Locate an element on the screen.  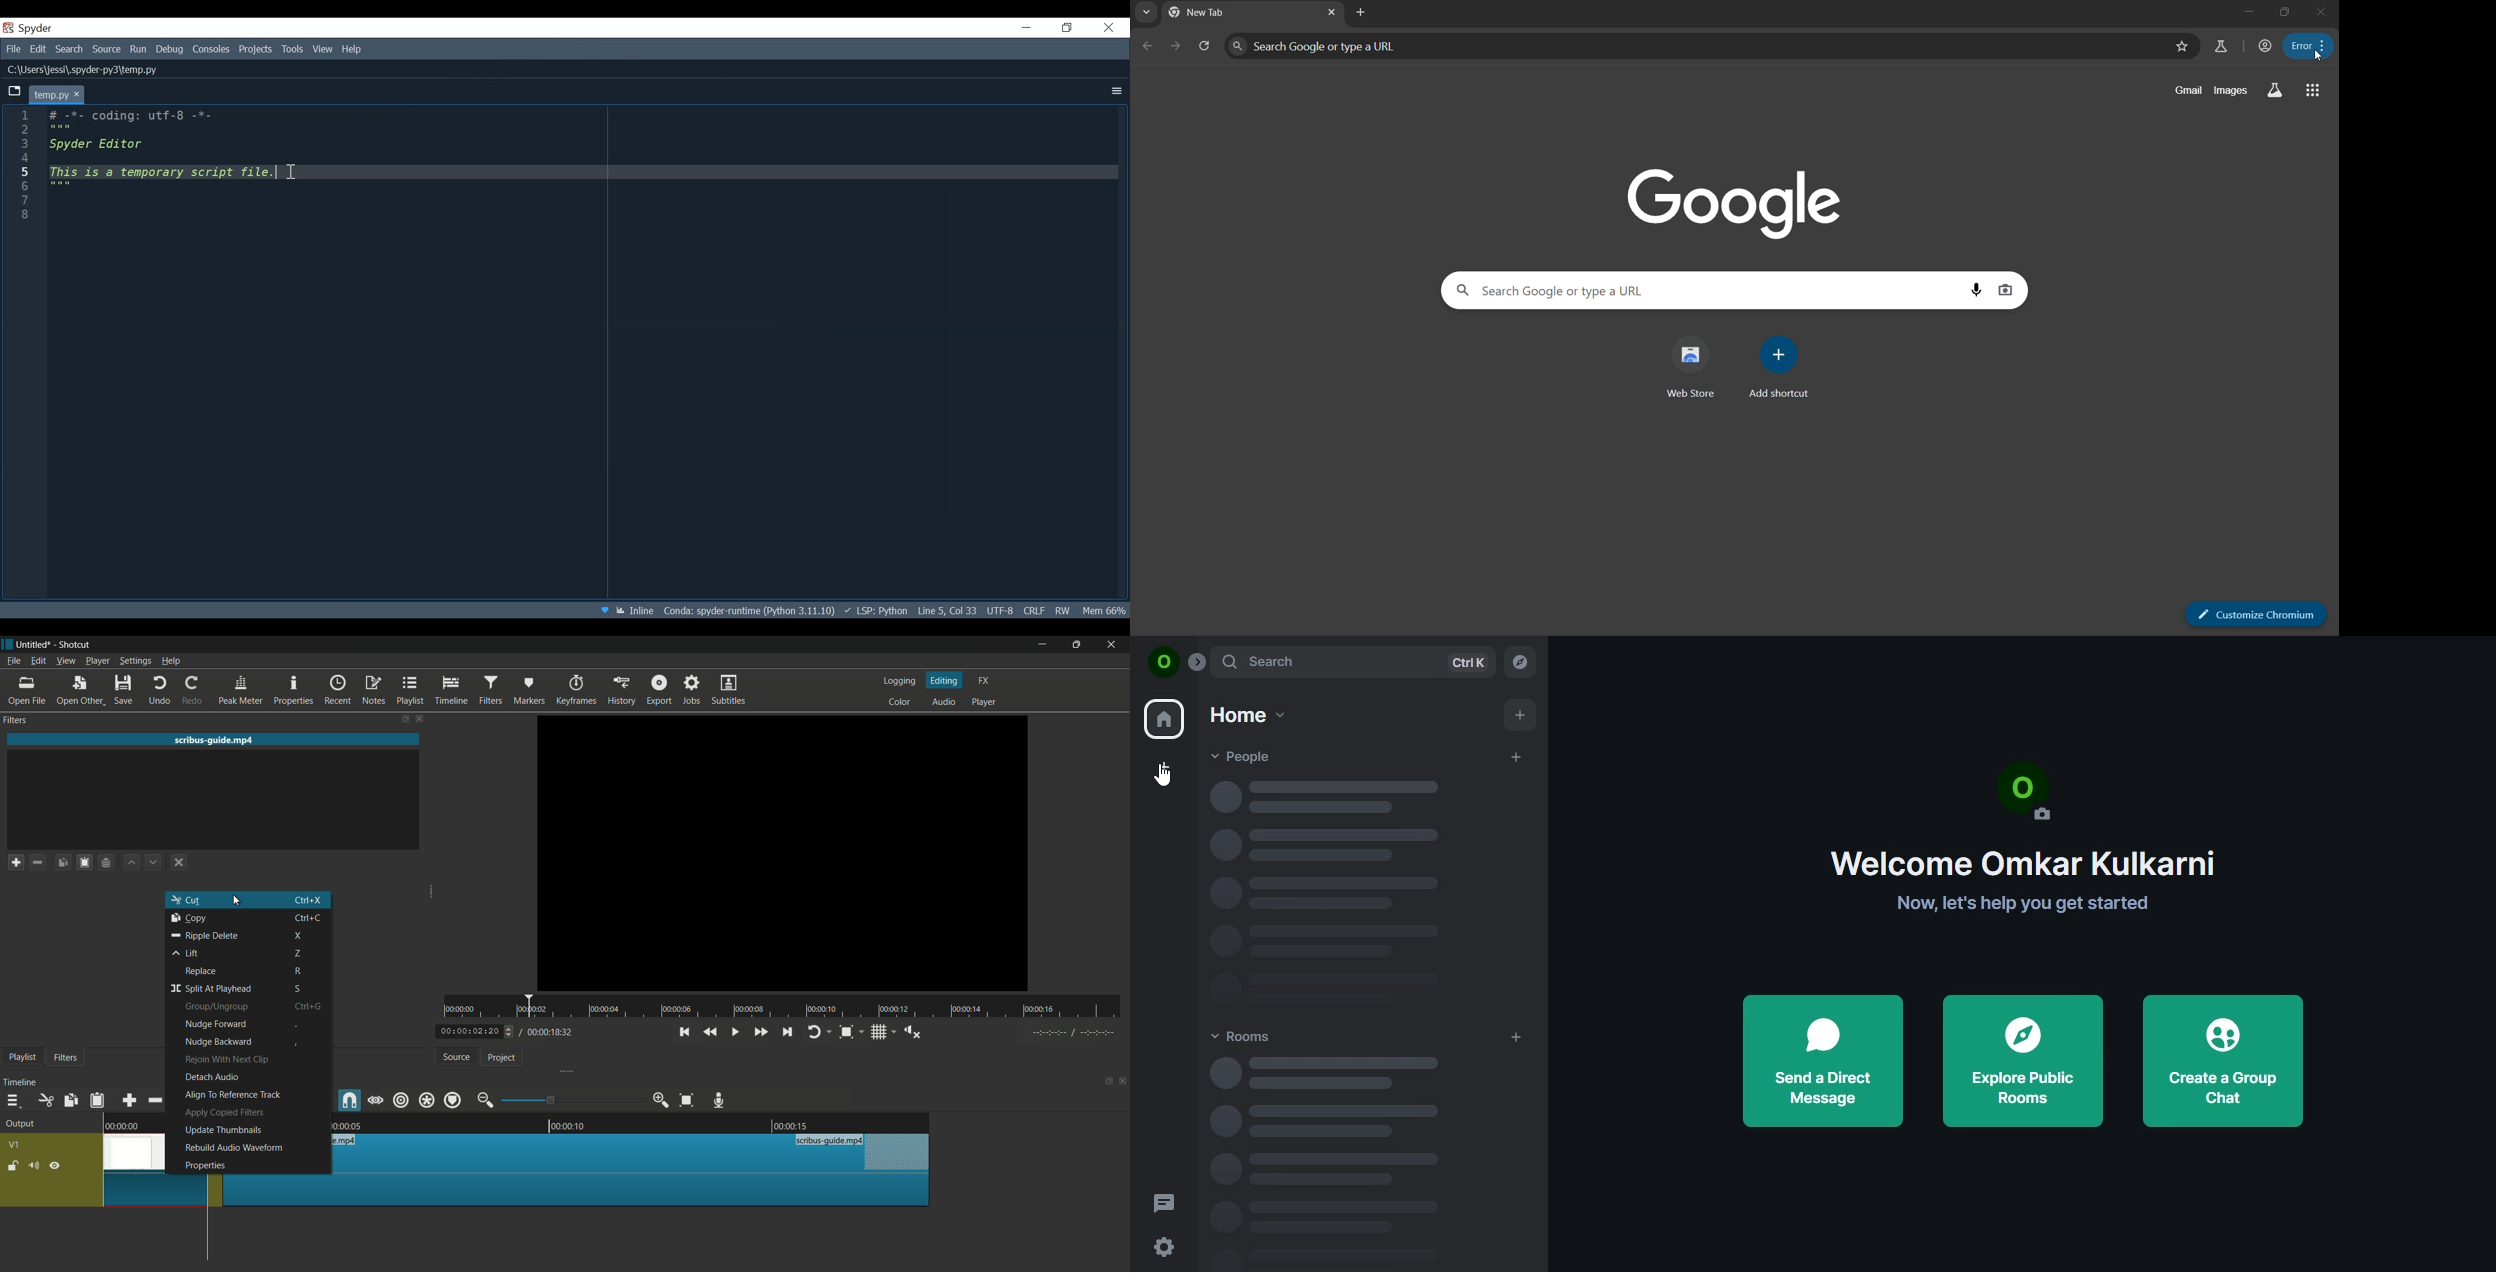
Toggle between inline and interactive Matplotlib plotting is located at coordinates (635, 610).